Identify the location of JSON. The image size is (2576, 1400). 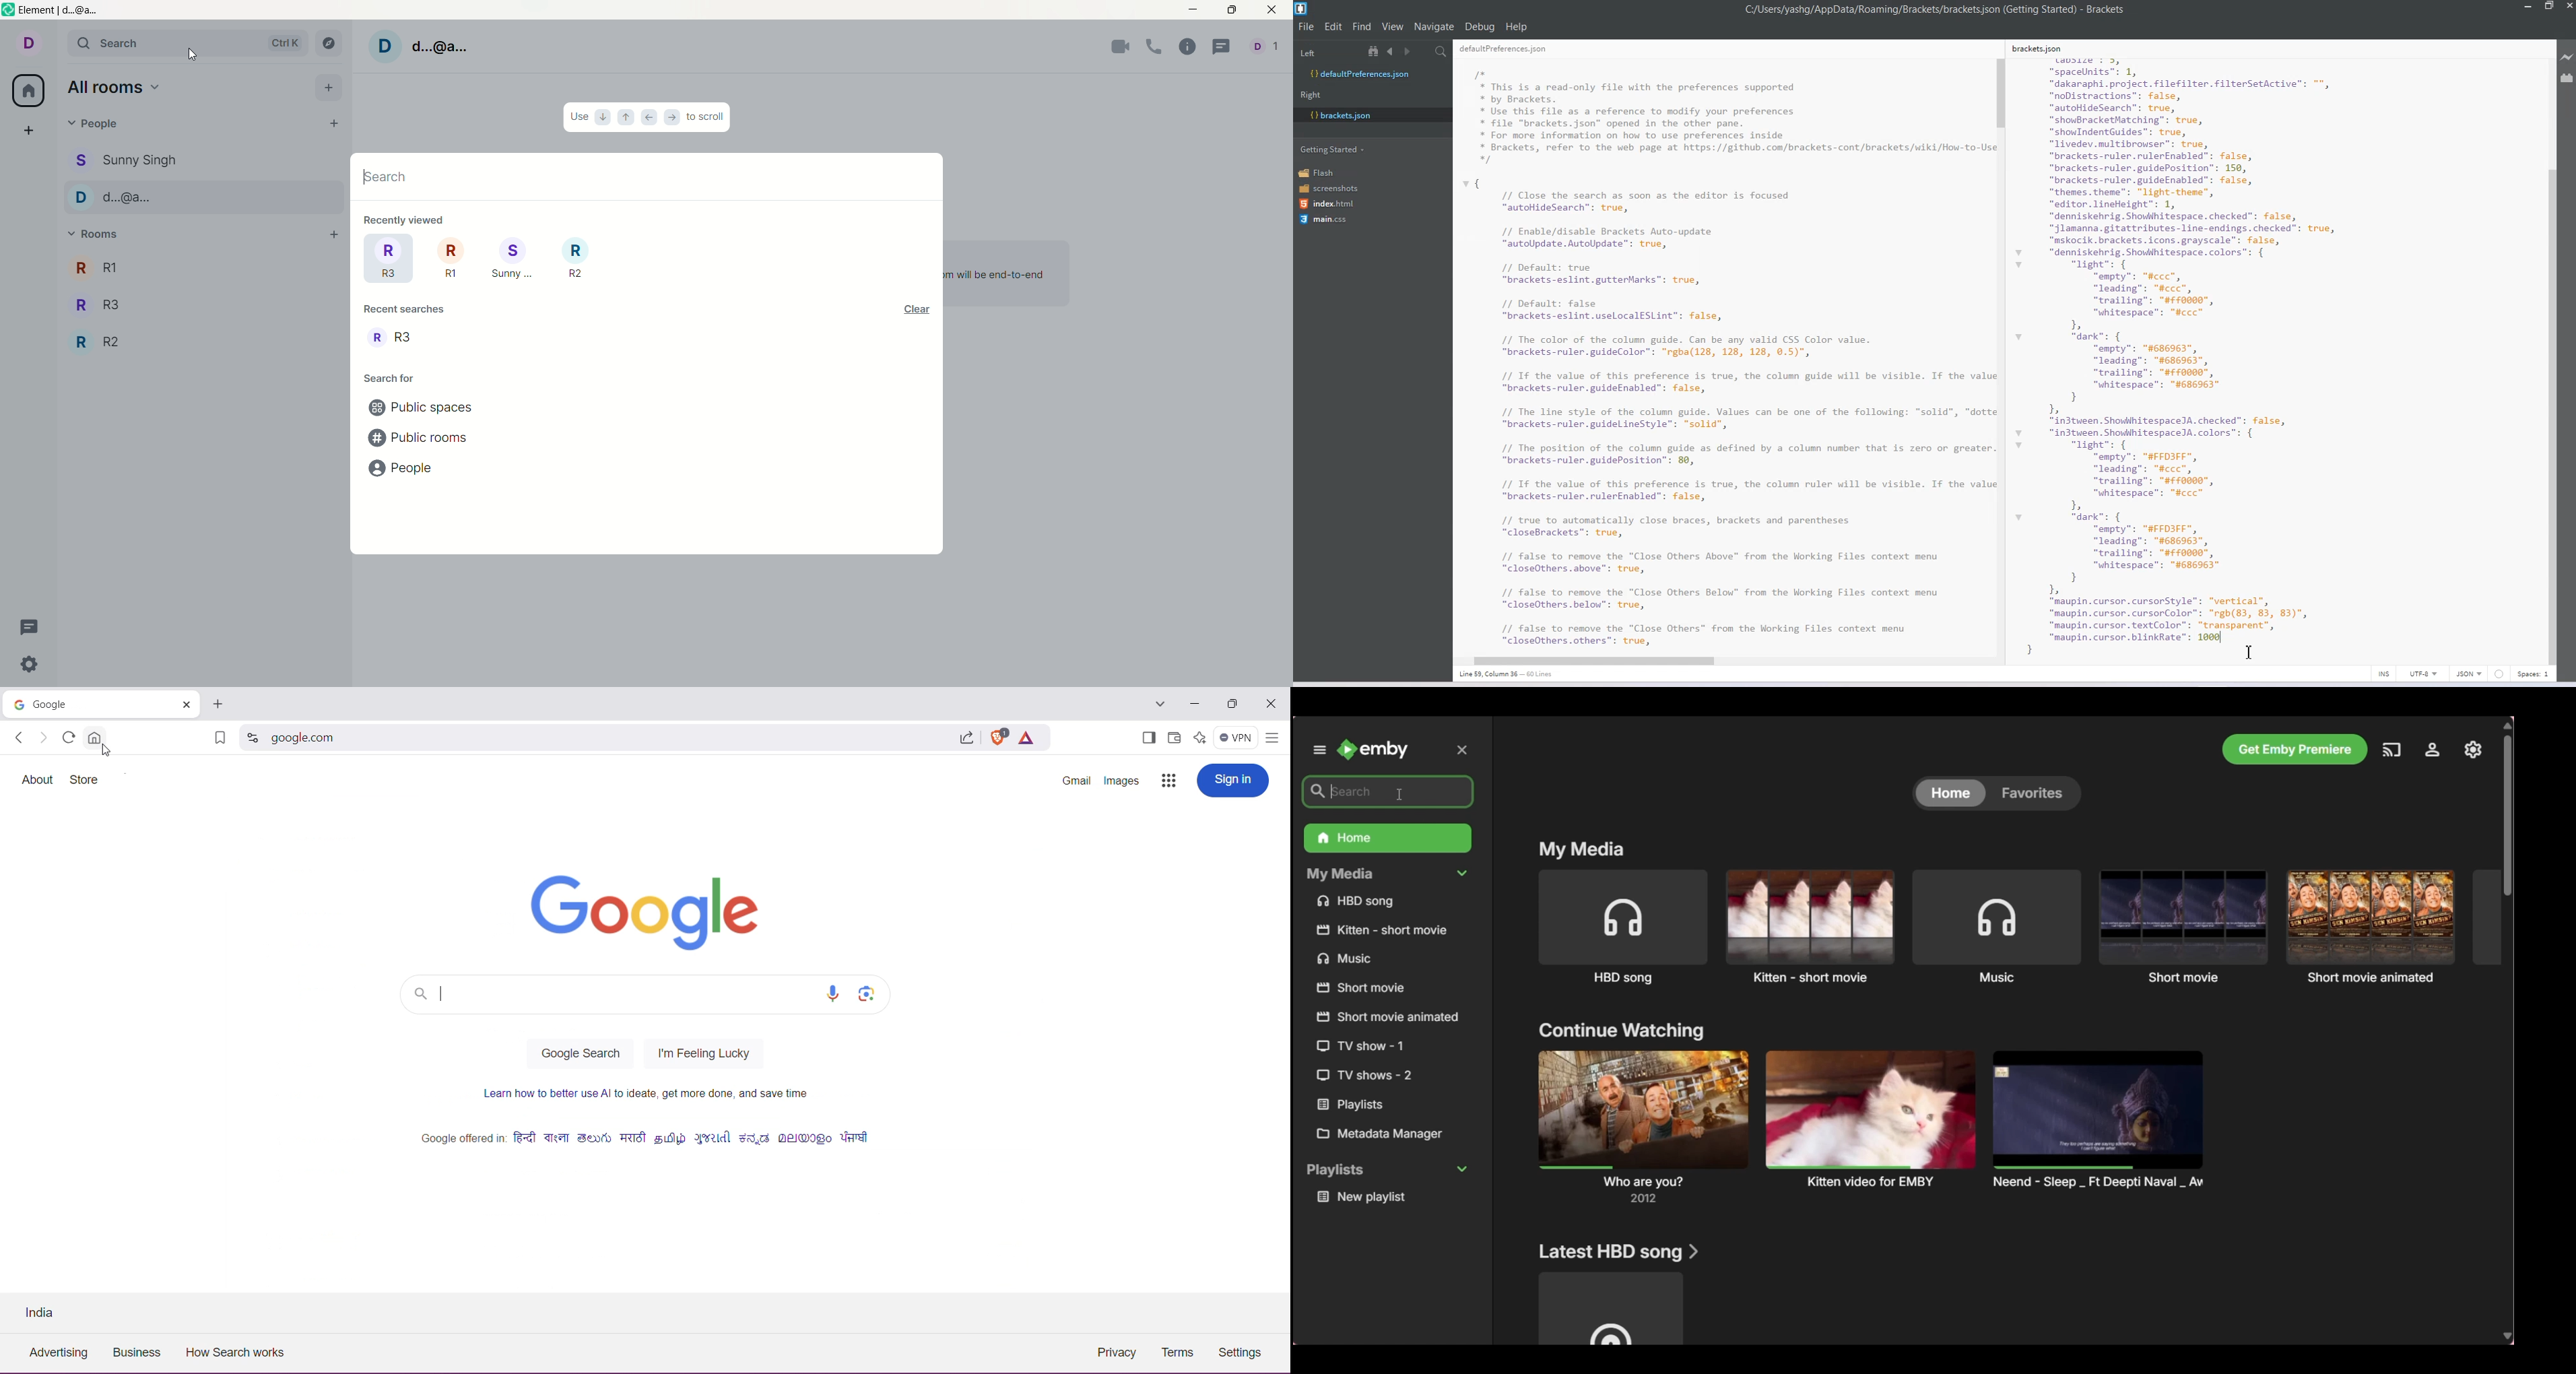
(2470, 674).